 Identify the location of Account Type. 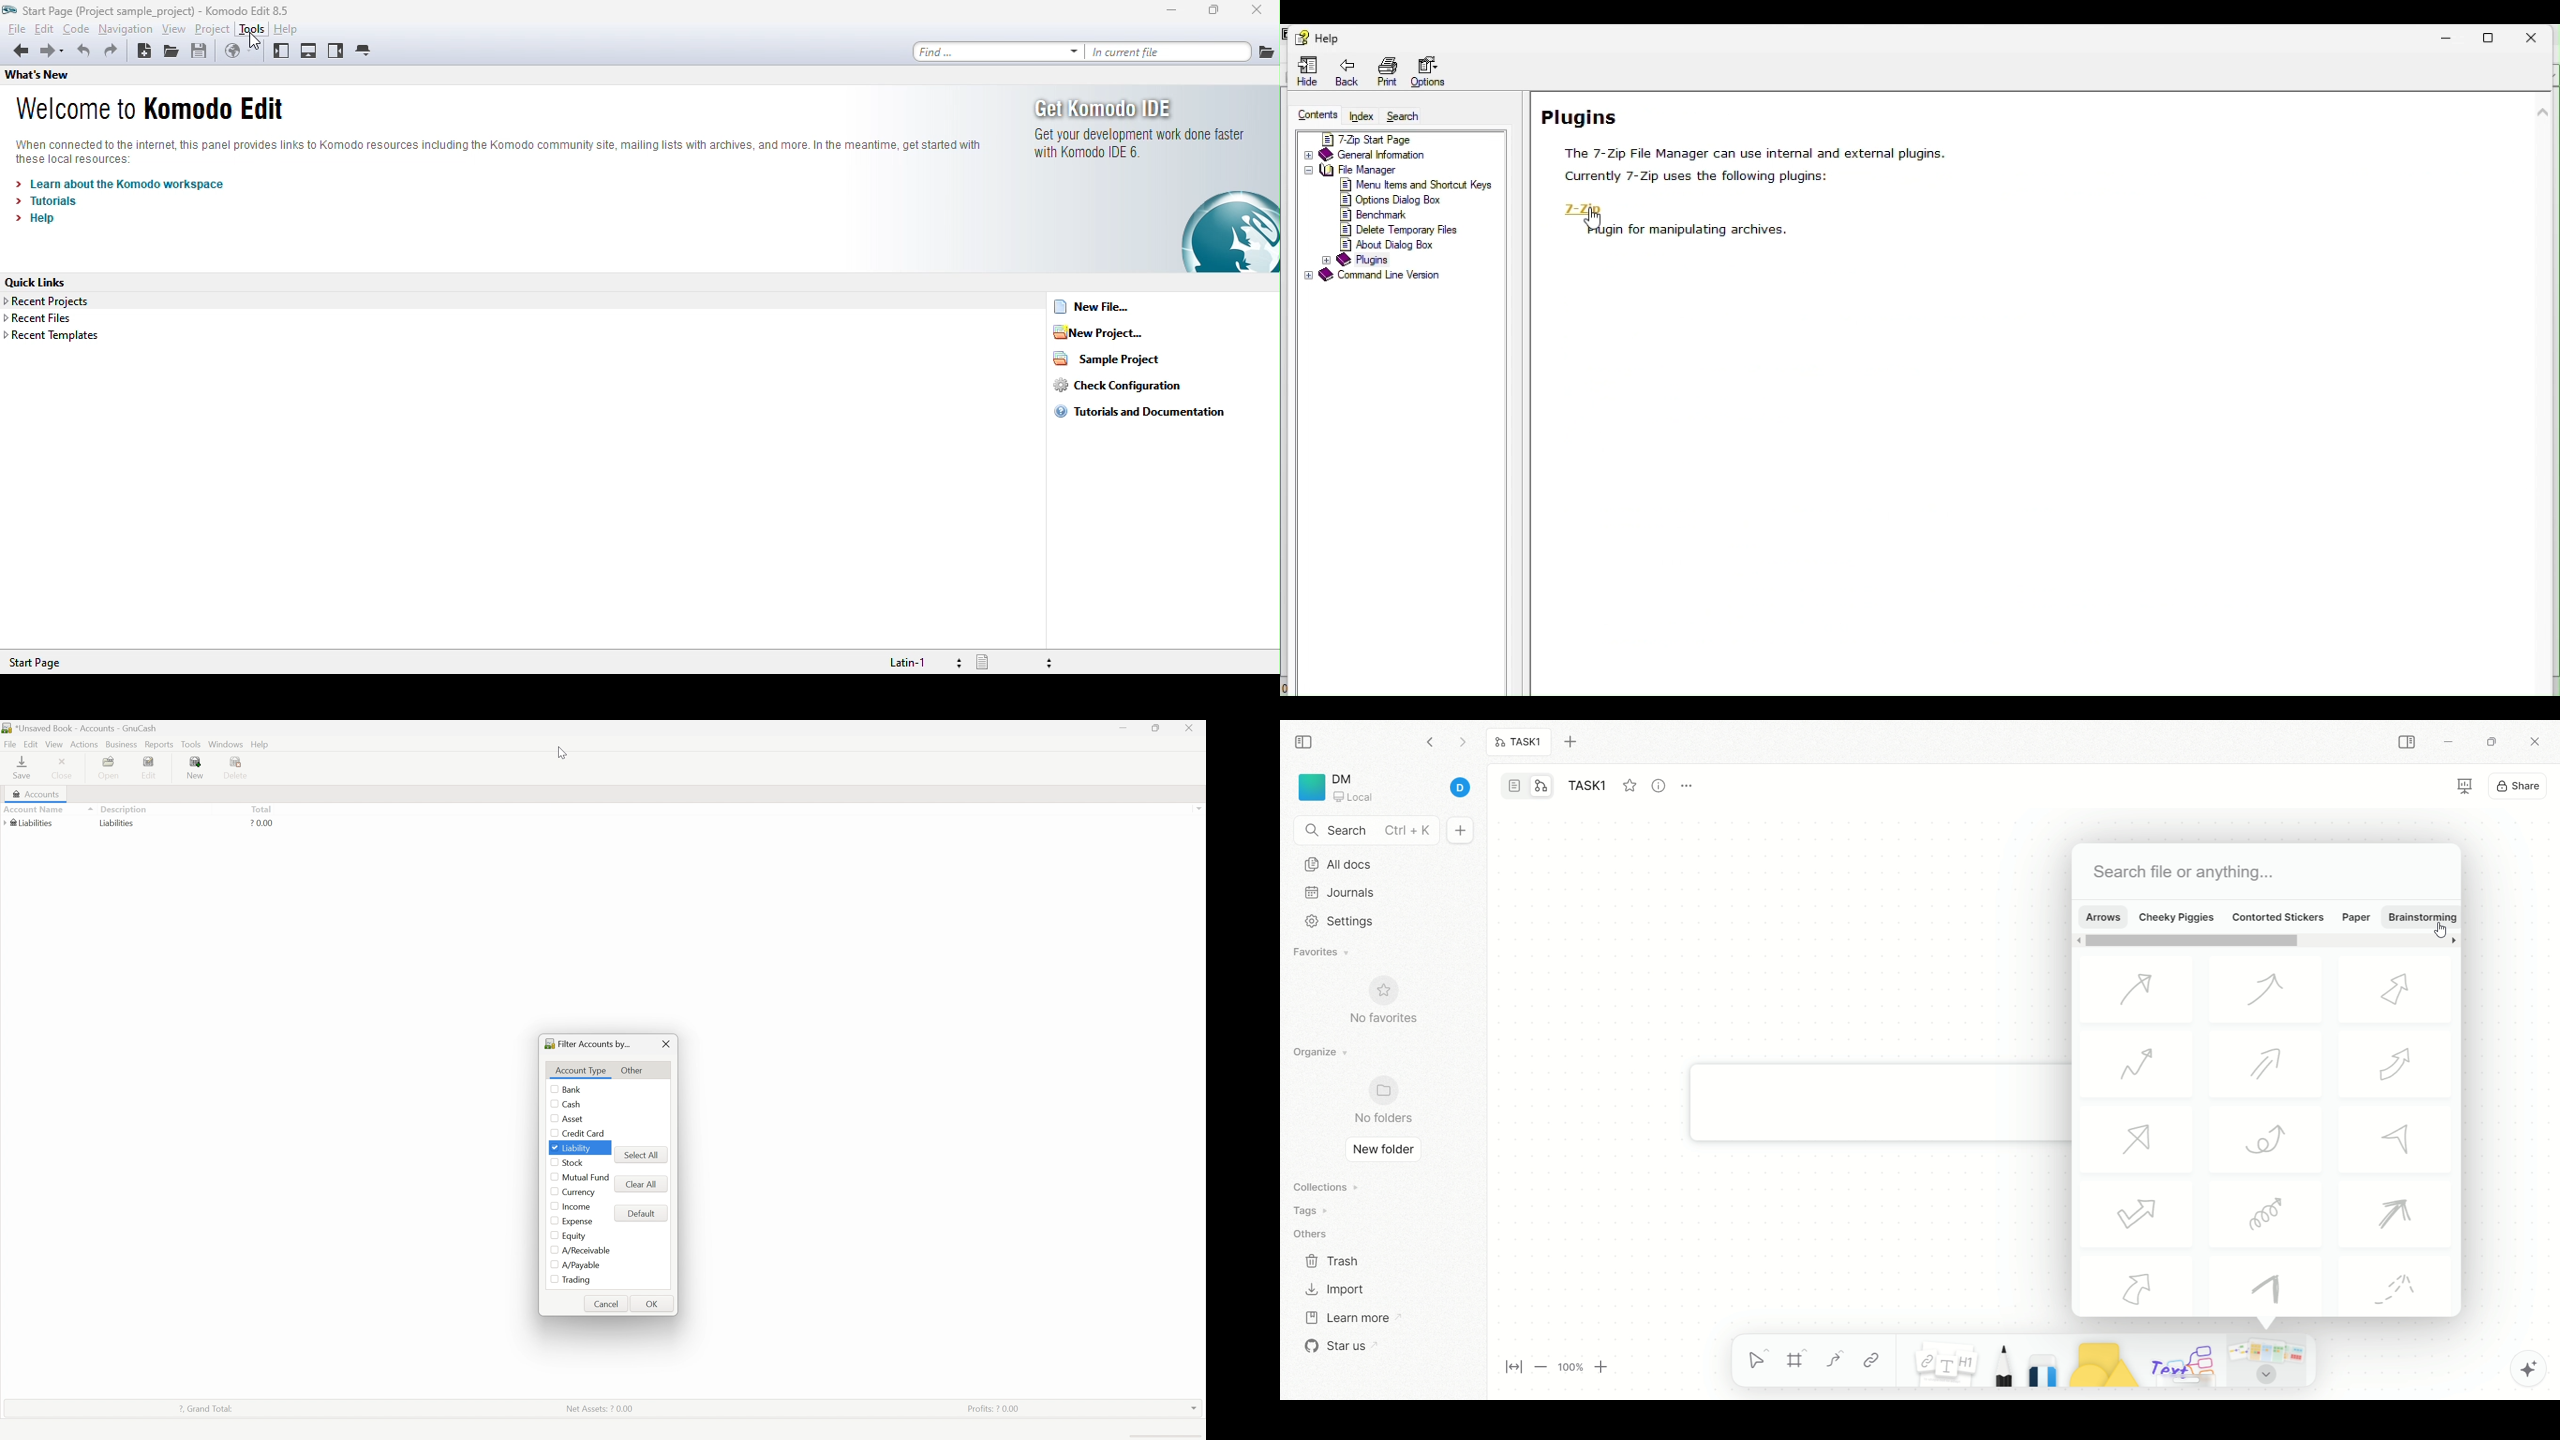
(581, 1070).